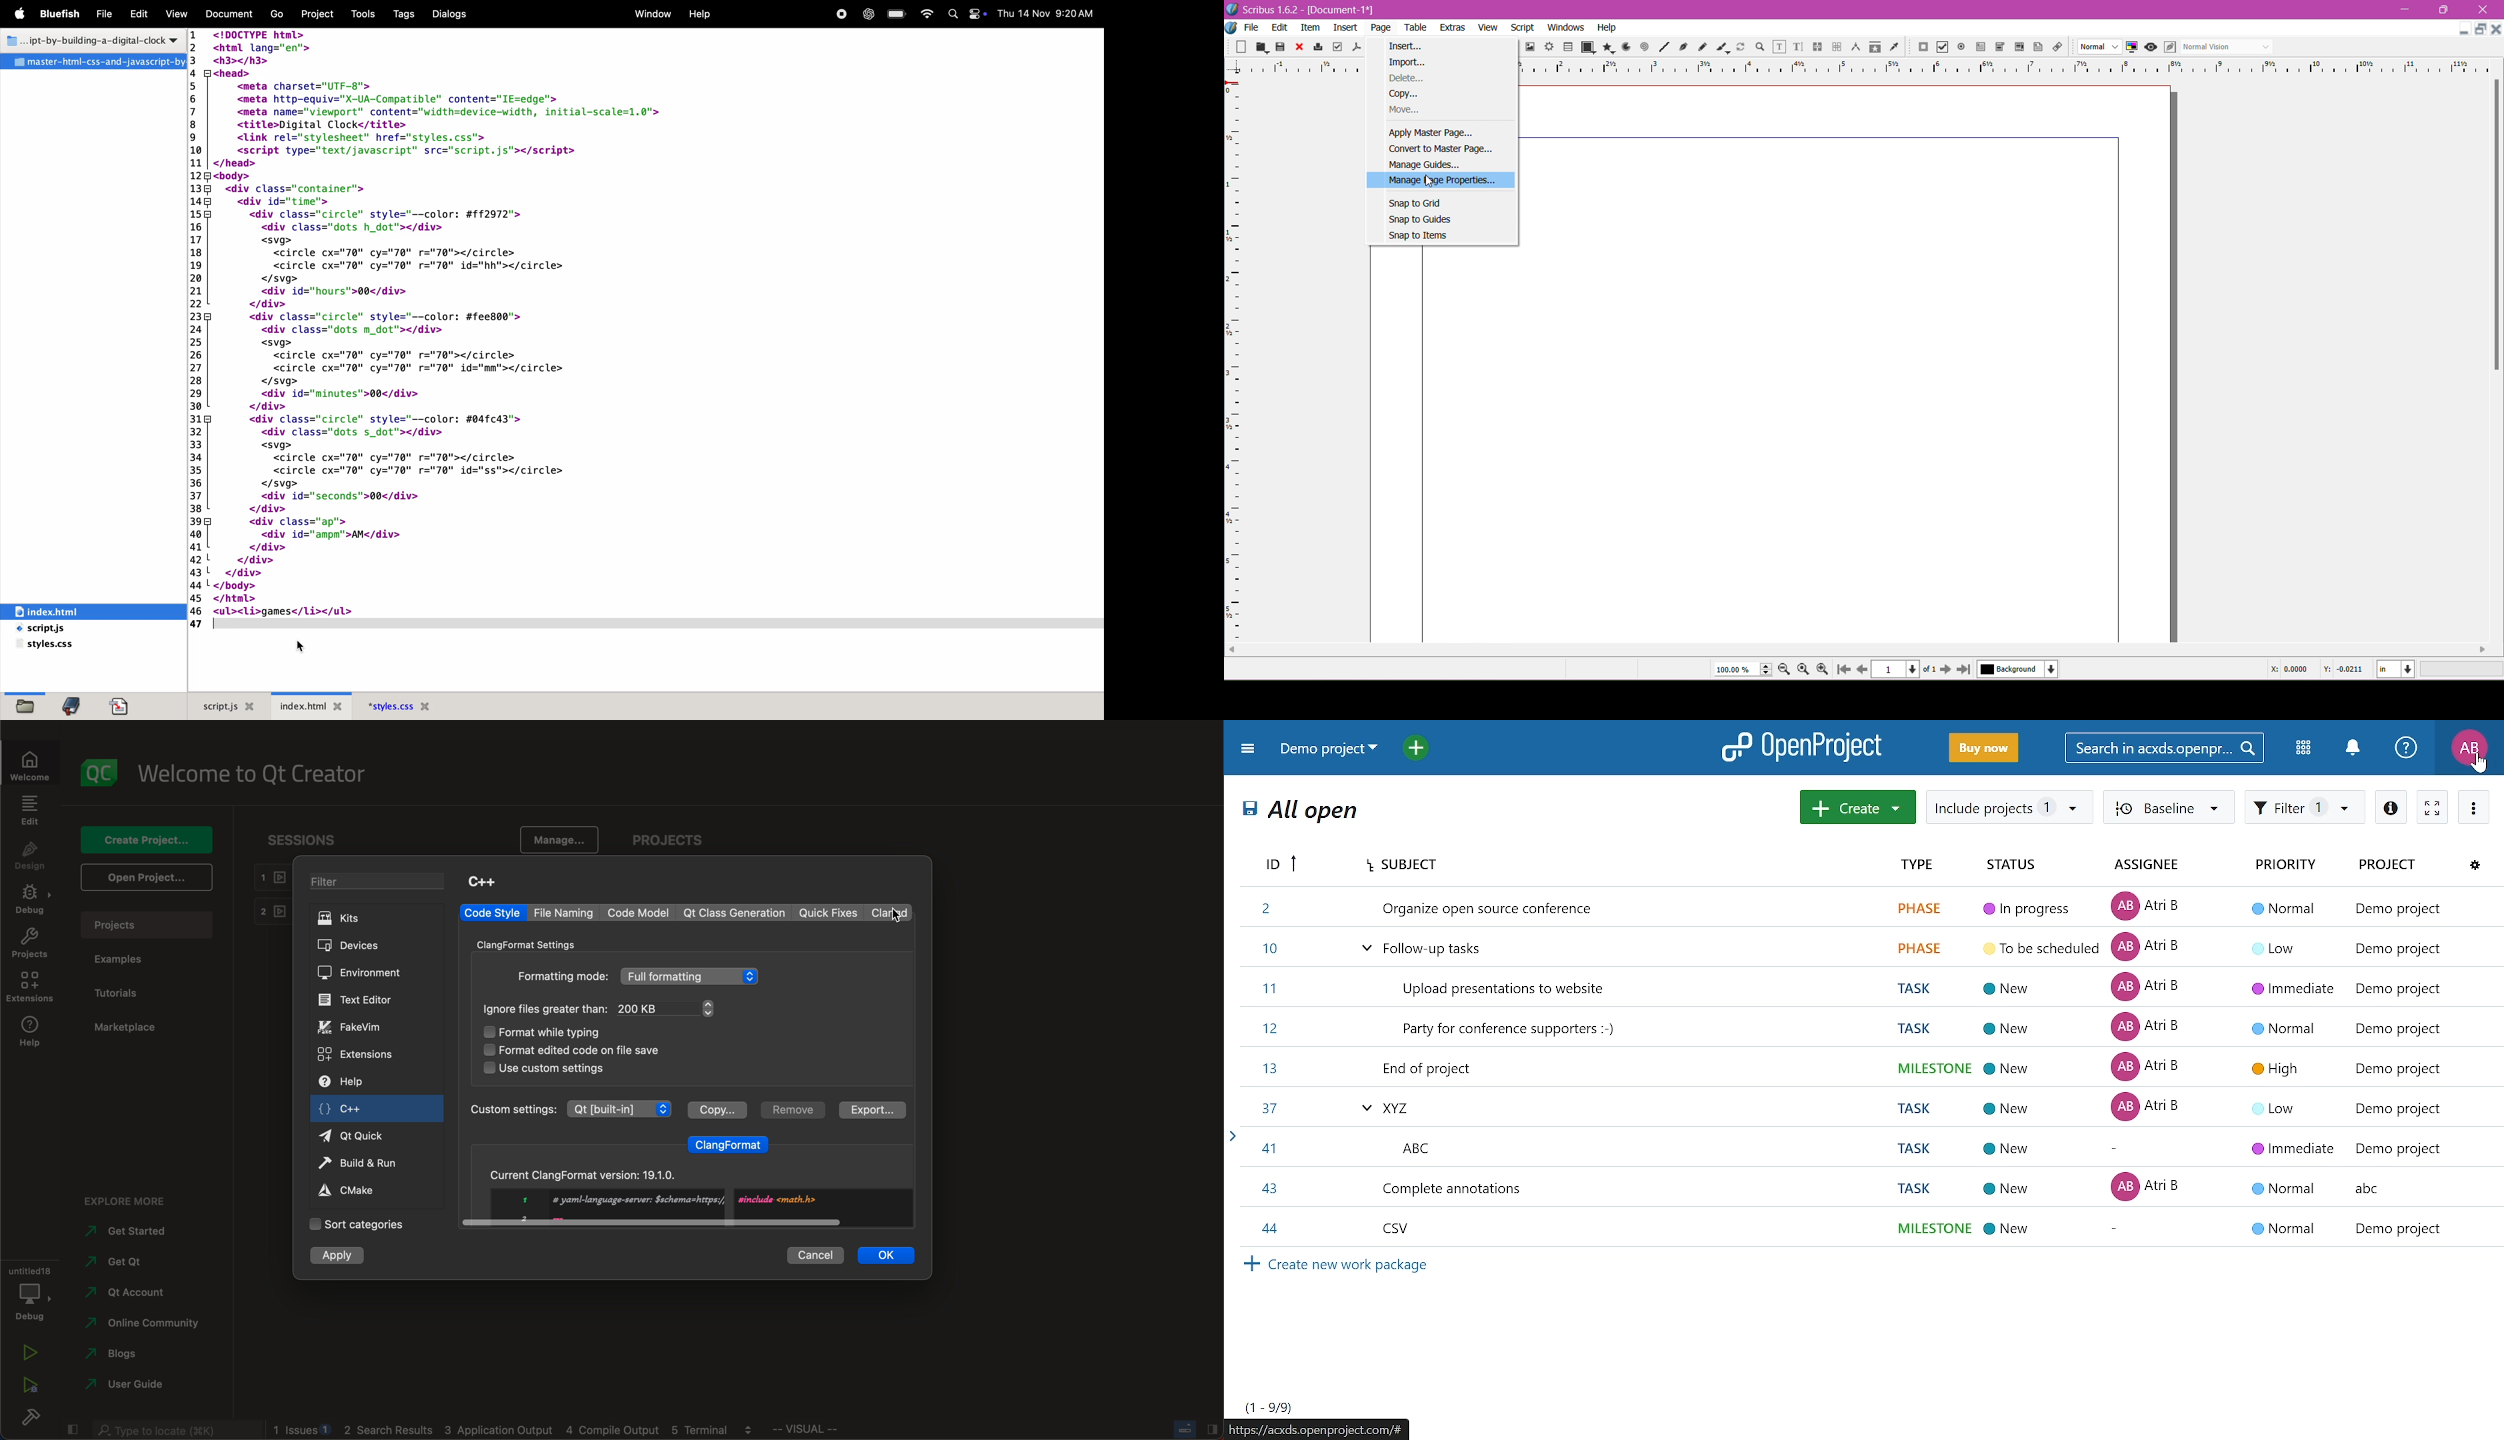 The image size is (2520, 1456). What do you see at coordinates (1569, 46) in the screenshot?
I see `Table` at bounding box center [1569, 46].